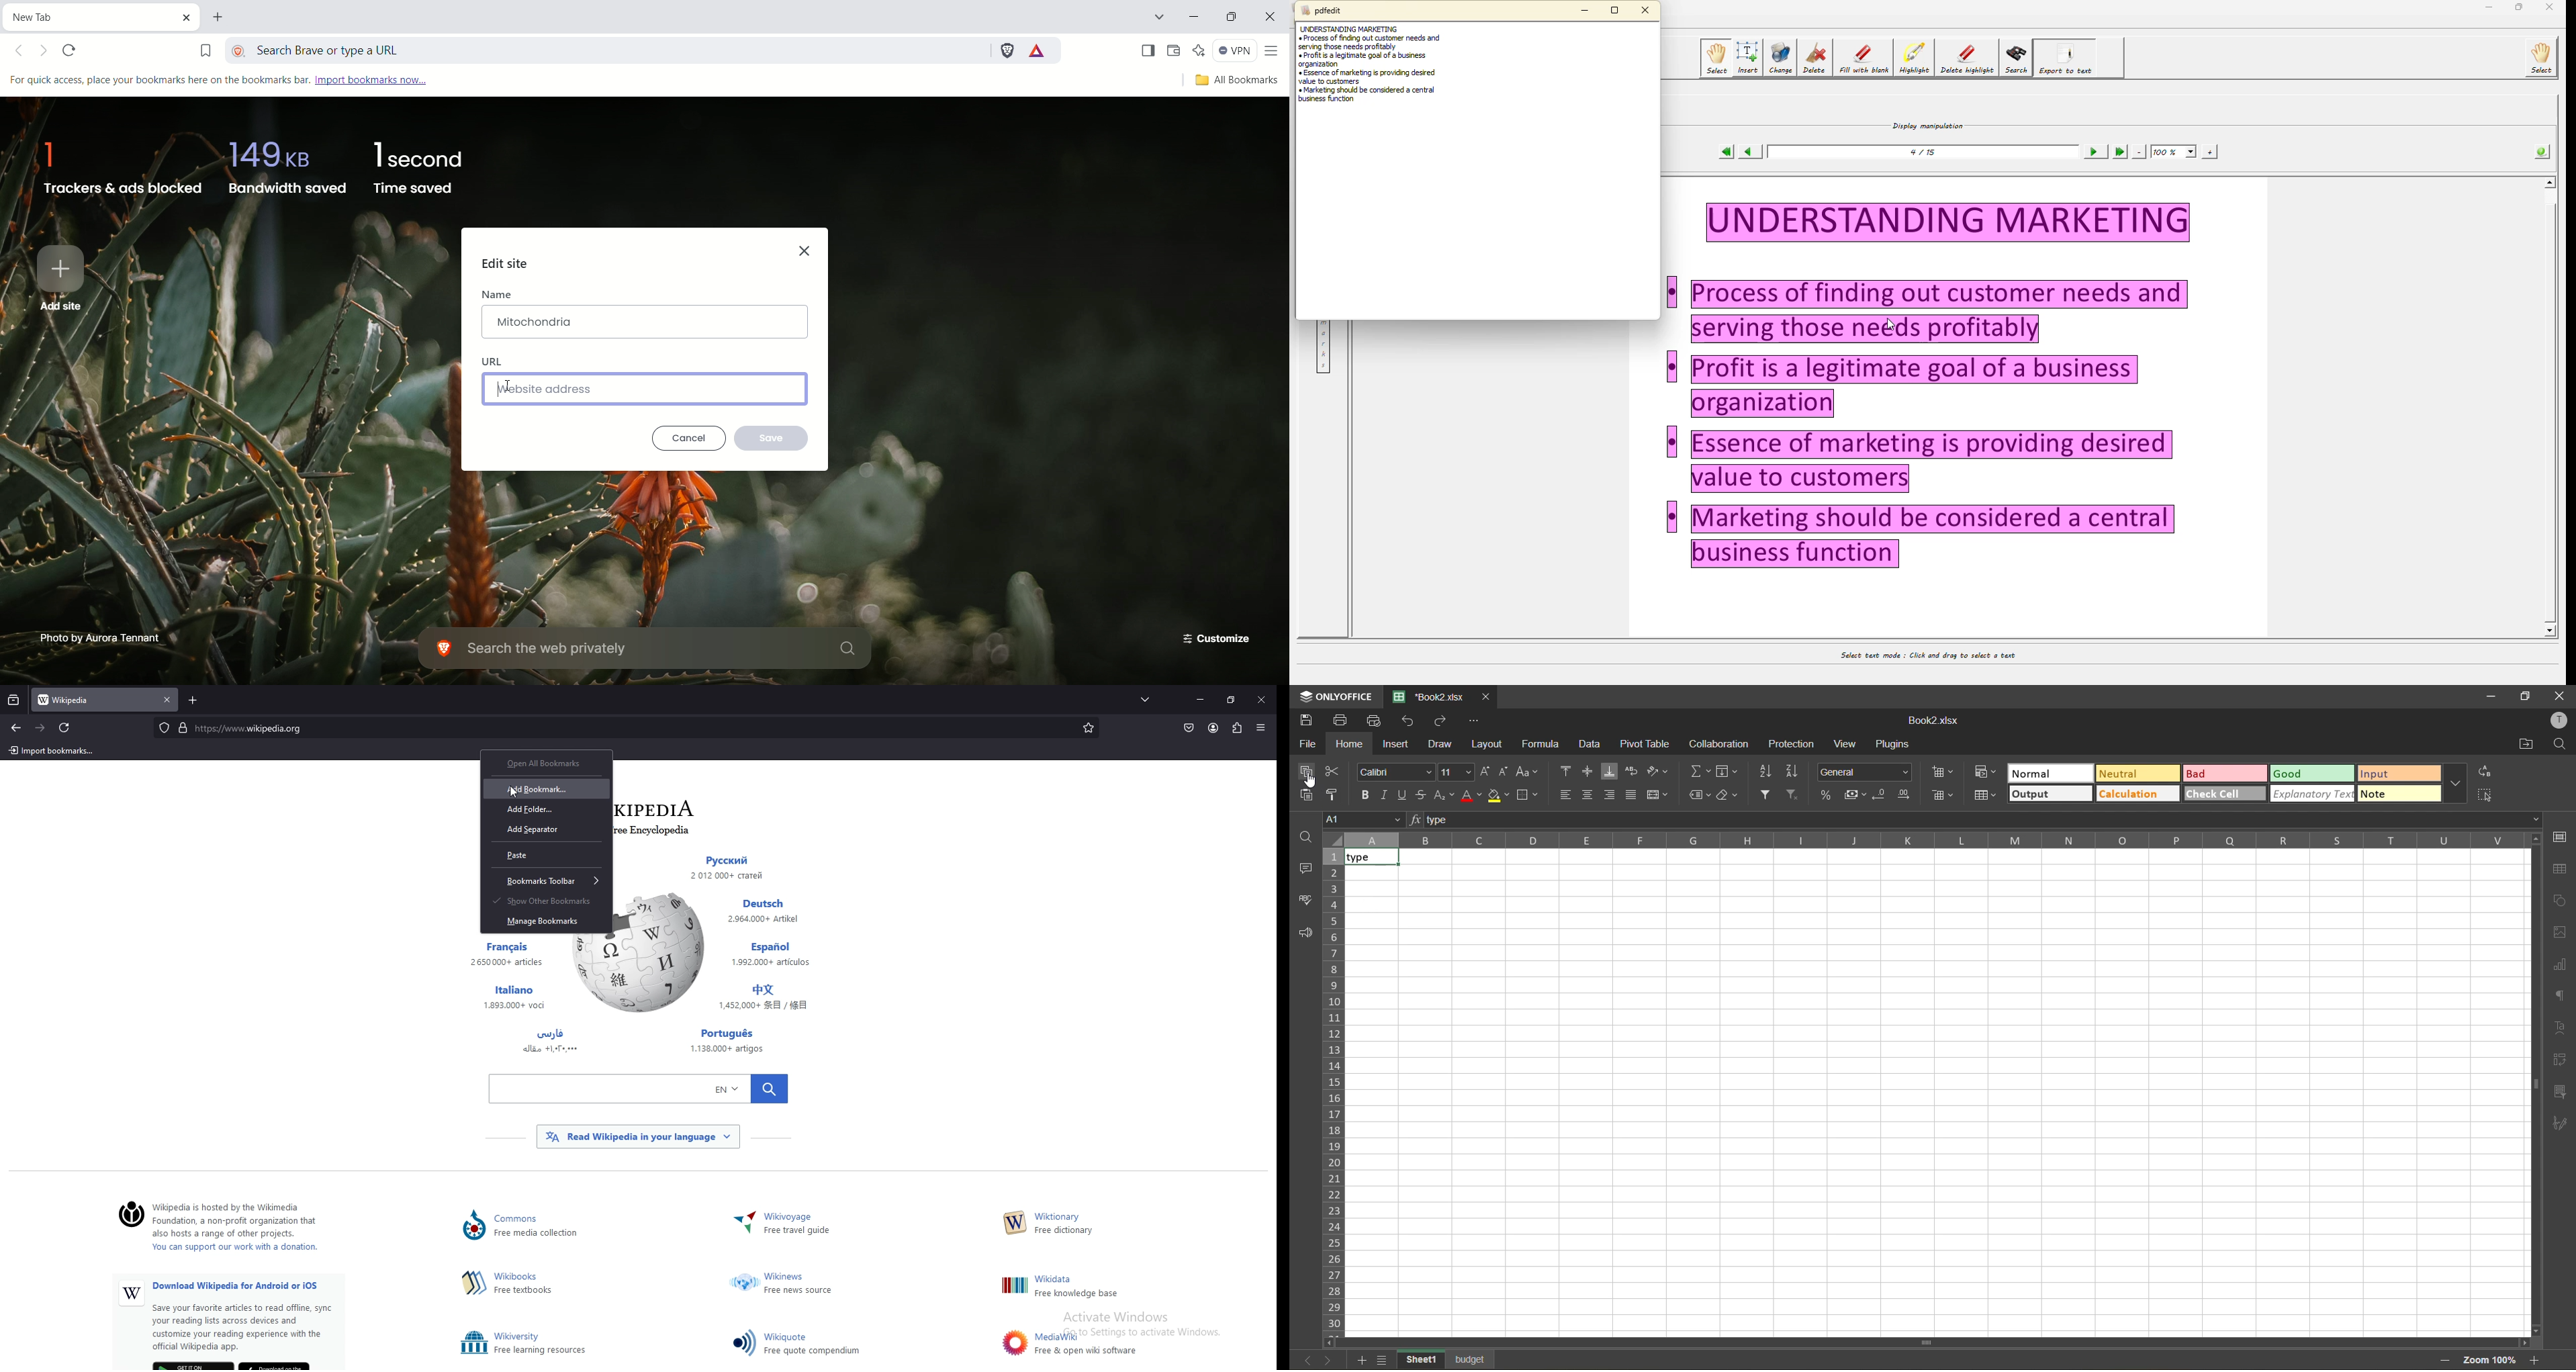 The height and width of the screenshot is (1372, 2576). Describe the element at coordinates (1262, 699) in the screenshot. I see `` at that location.